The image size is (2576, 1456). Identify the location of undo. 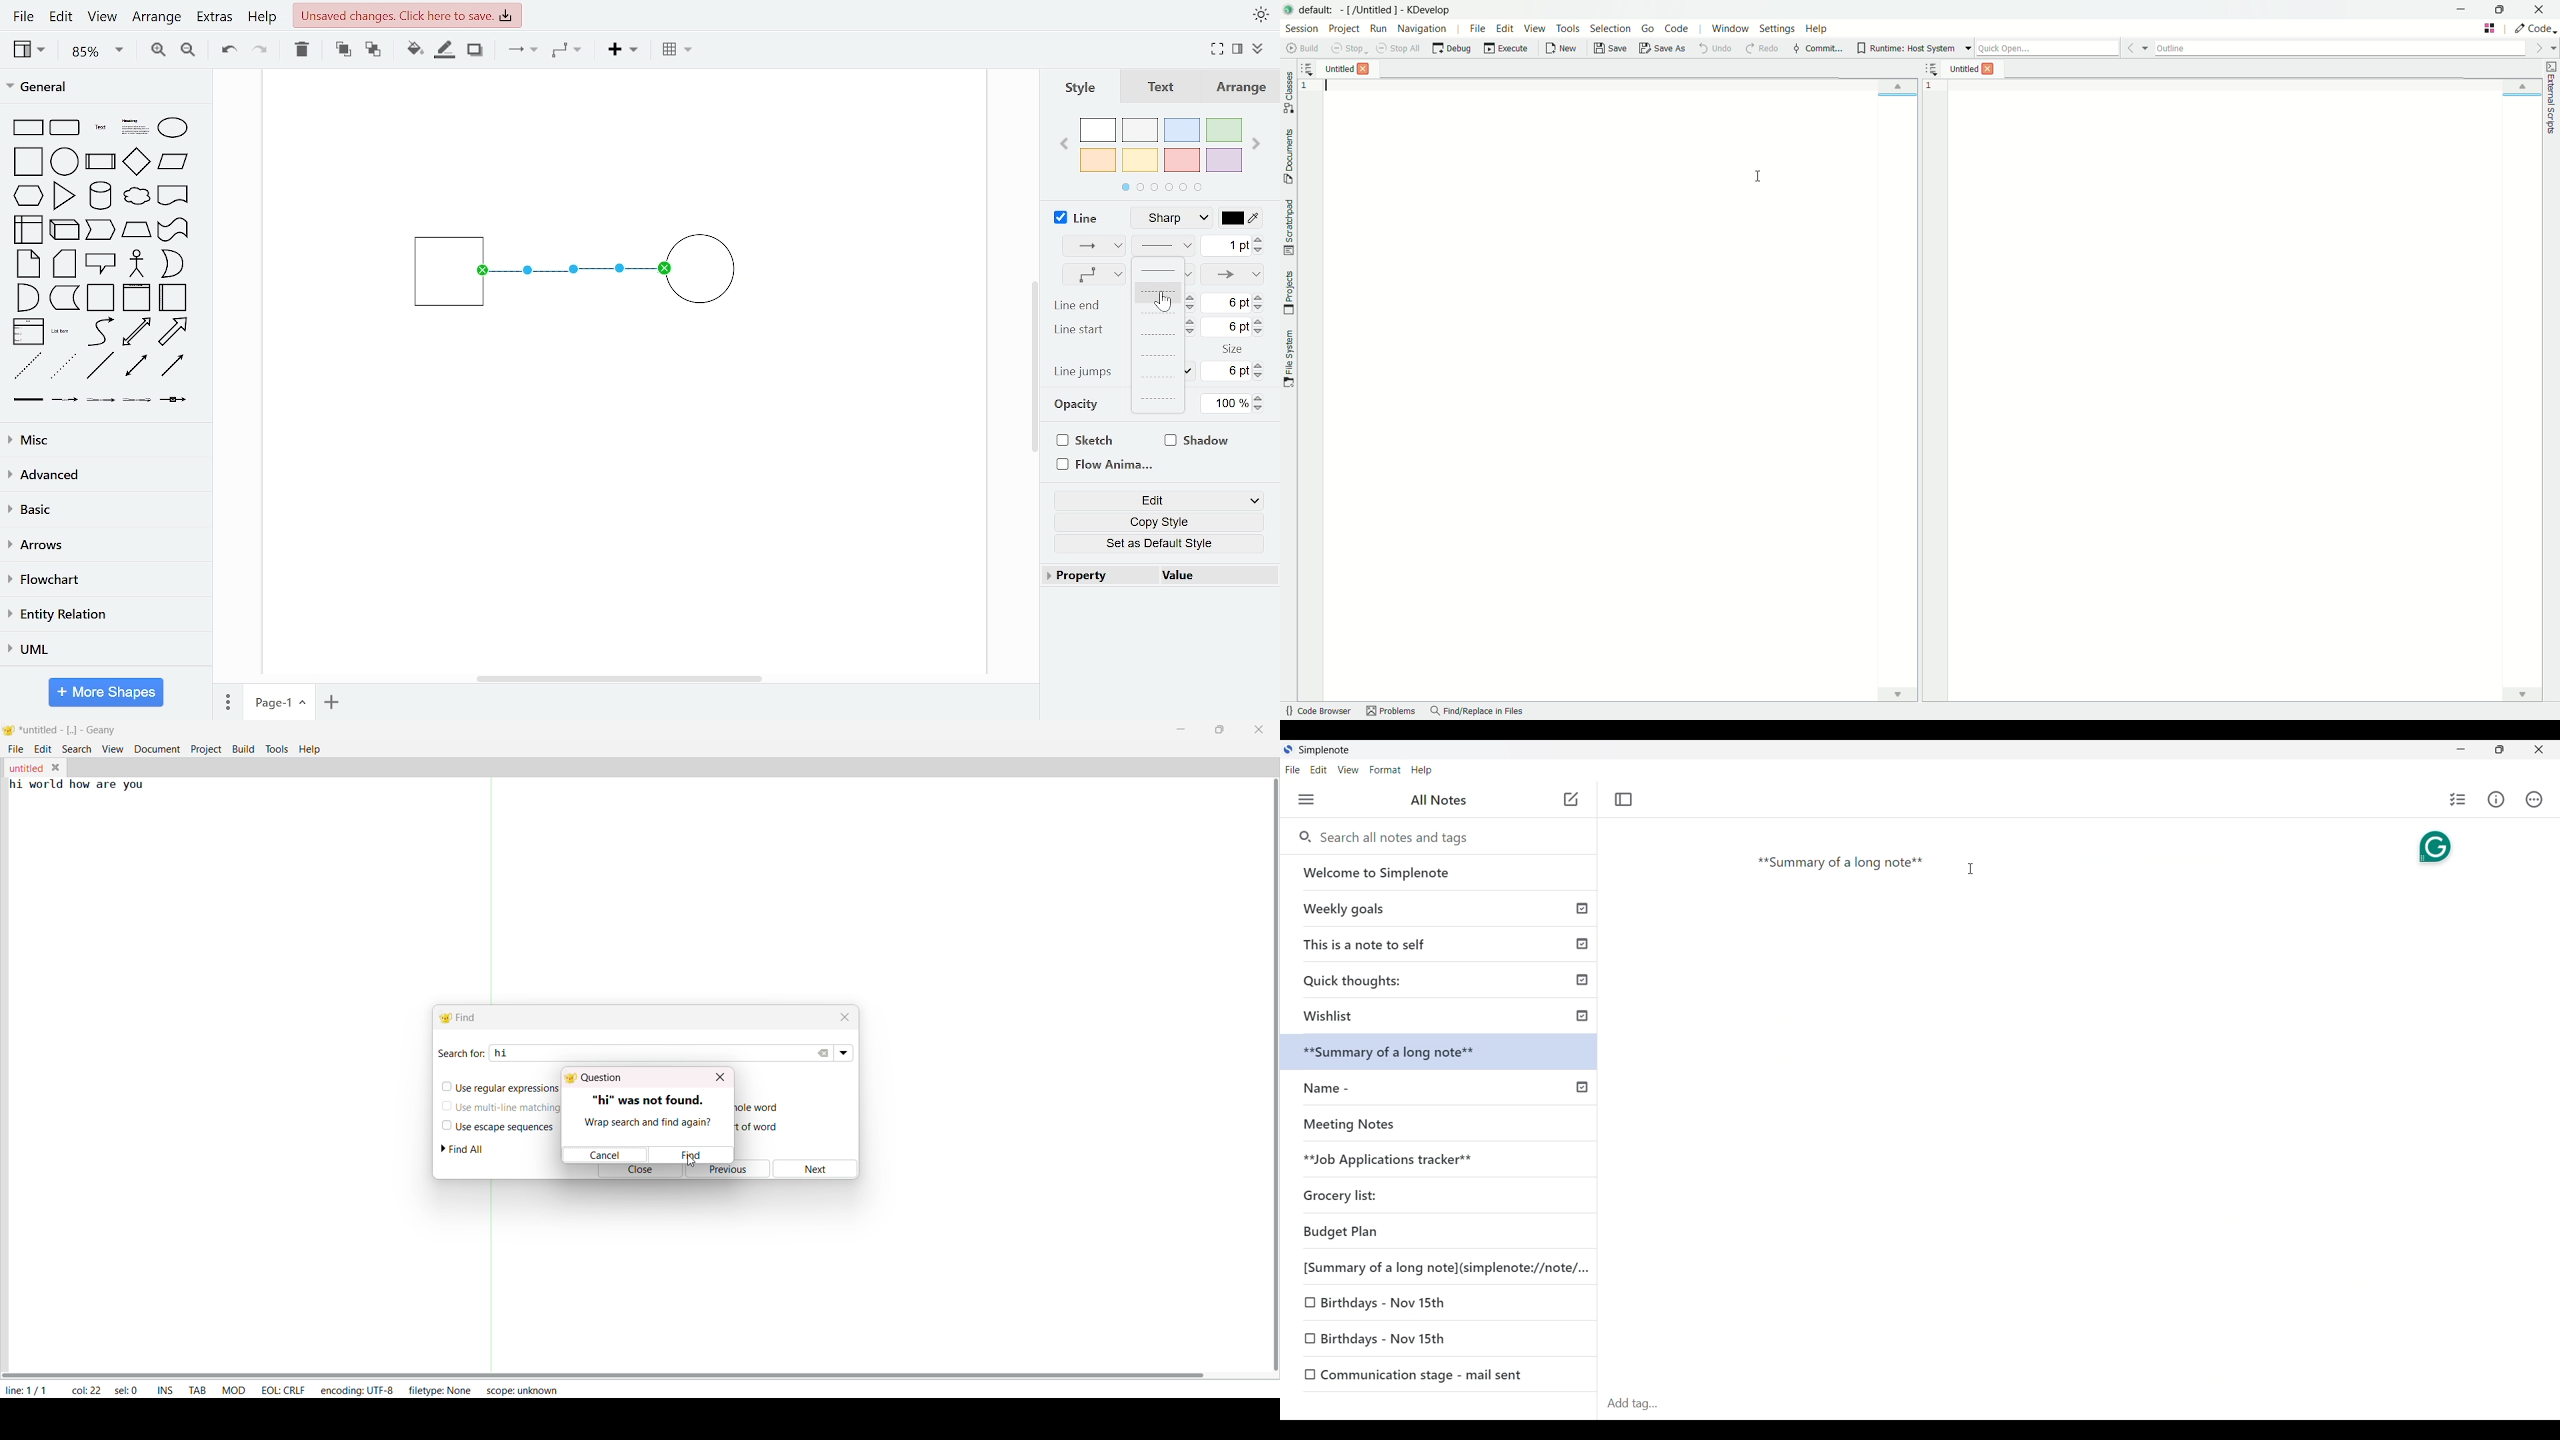
(224, 48).